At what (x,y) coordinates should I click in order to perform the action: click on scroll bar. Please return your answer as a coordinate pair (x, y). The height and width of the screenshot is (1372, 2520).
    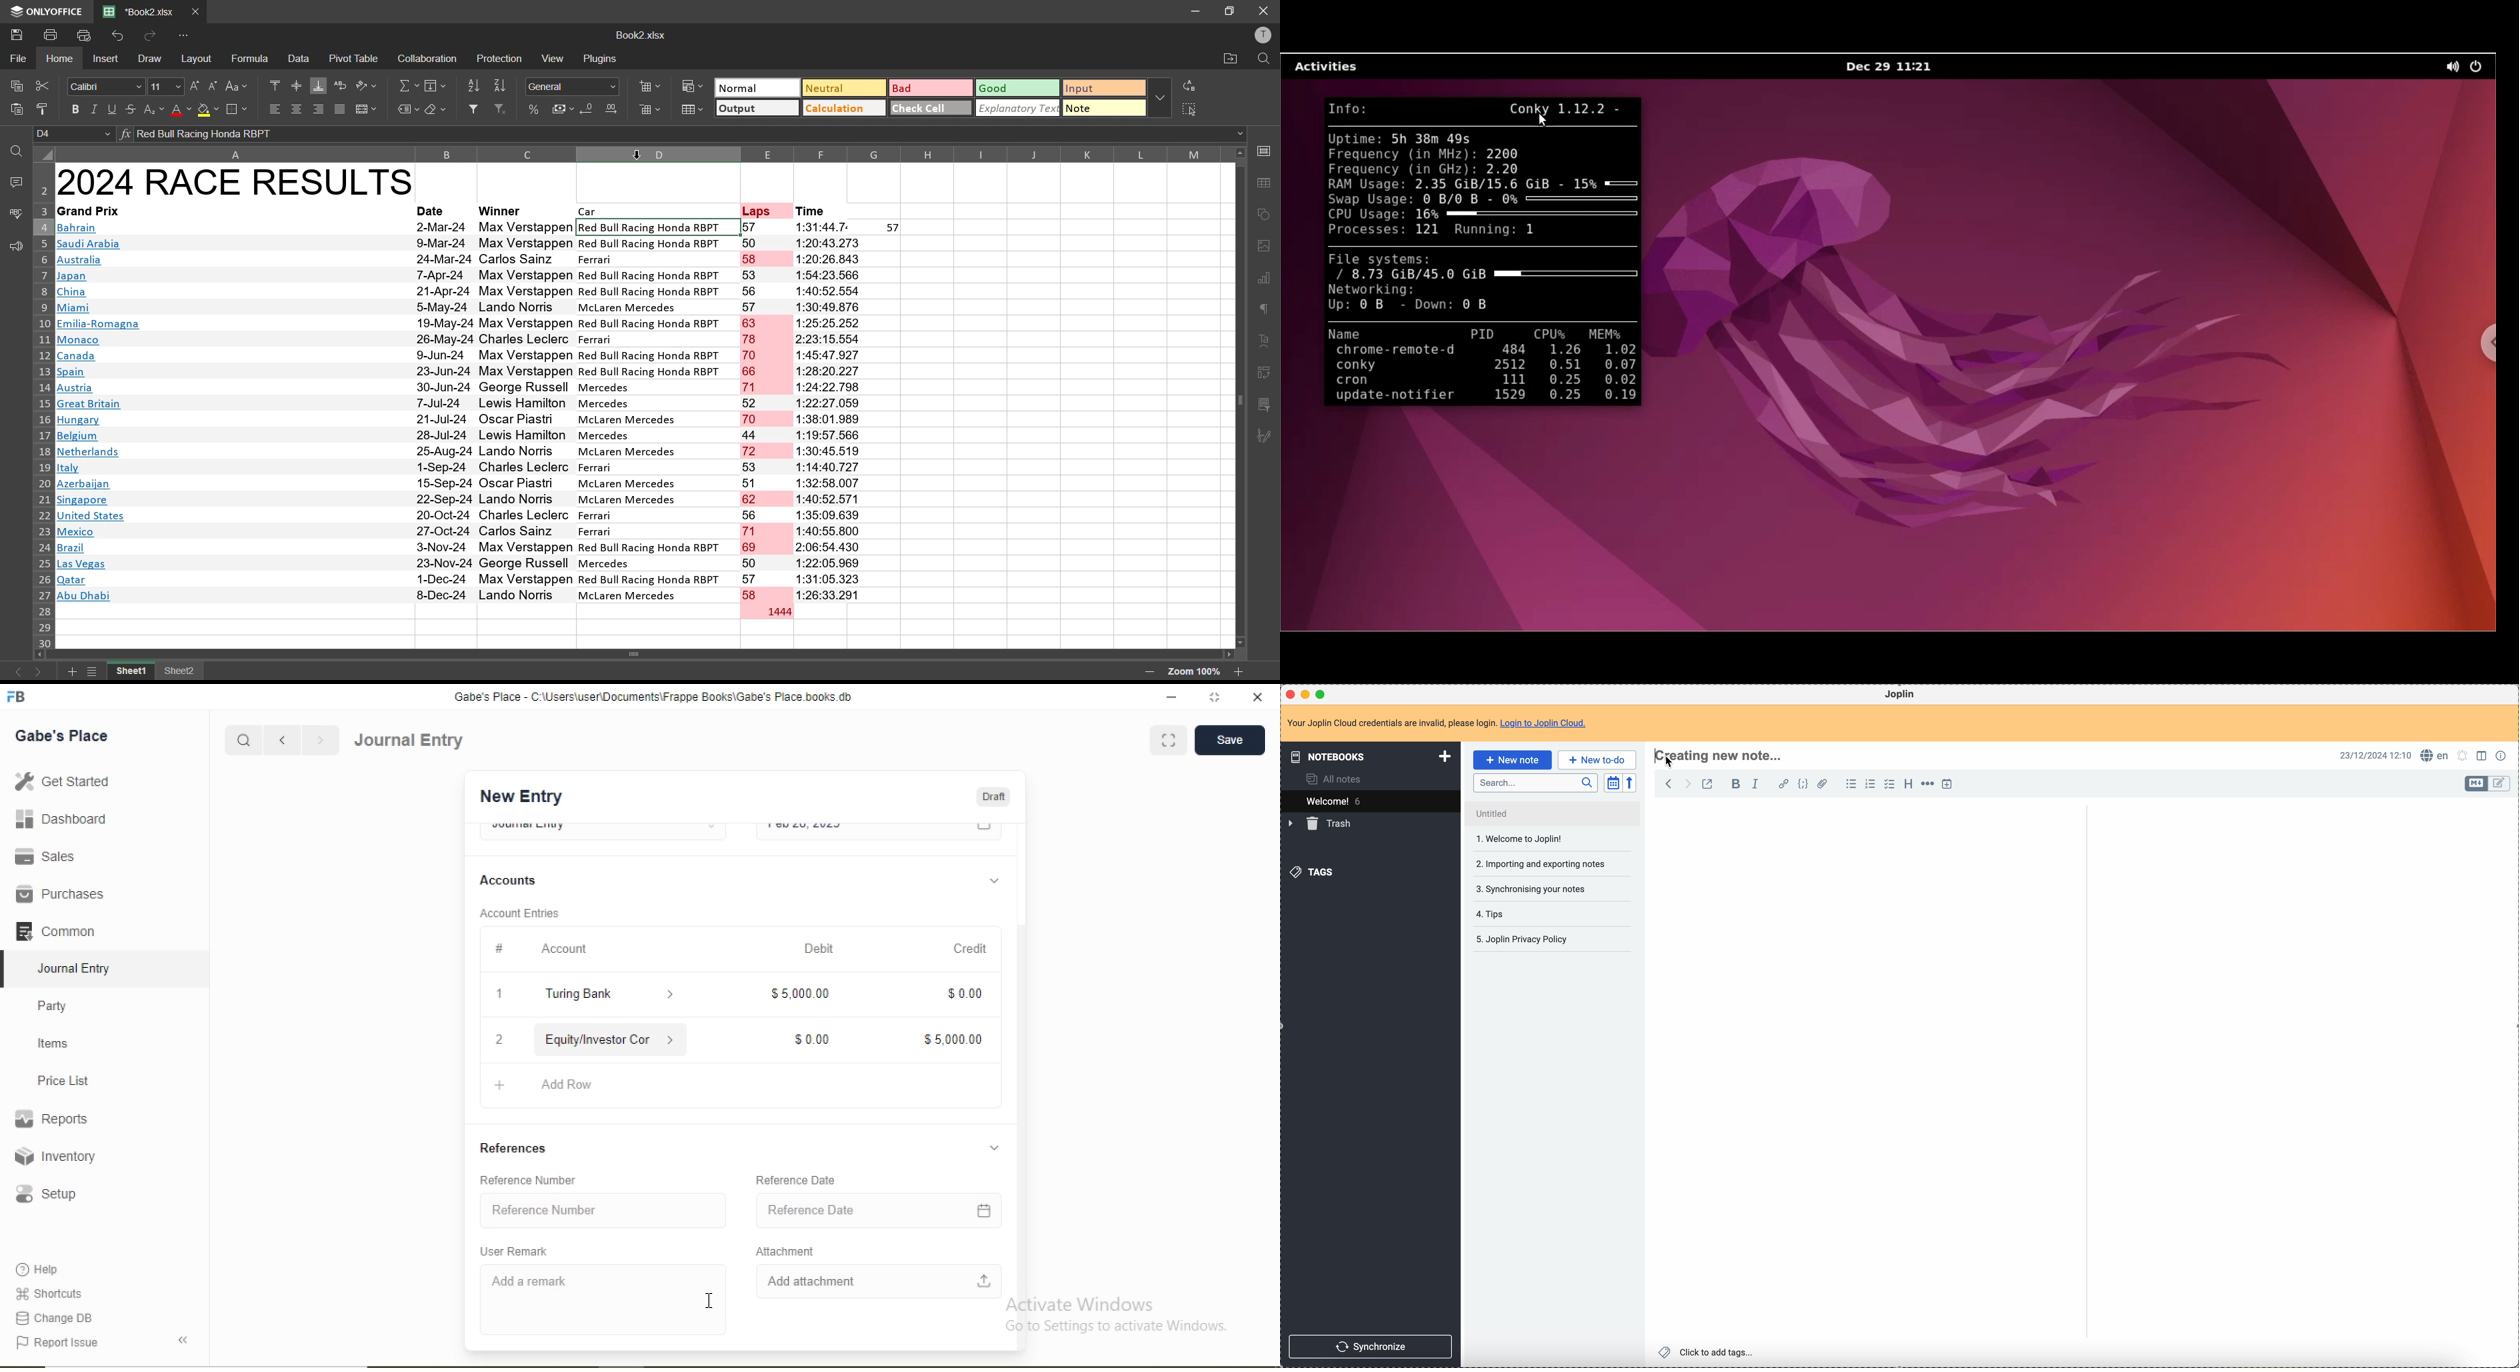
    Looking at the image, I should click on (2512, 901).